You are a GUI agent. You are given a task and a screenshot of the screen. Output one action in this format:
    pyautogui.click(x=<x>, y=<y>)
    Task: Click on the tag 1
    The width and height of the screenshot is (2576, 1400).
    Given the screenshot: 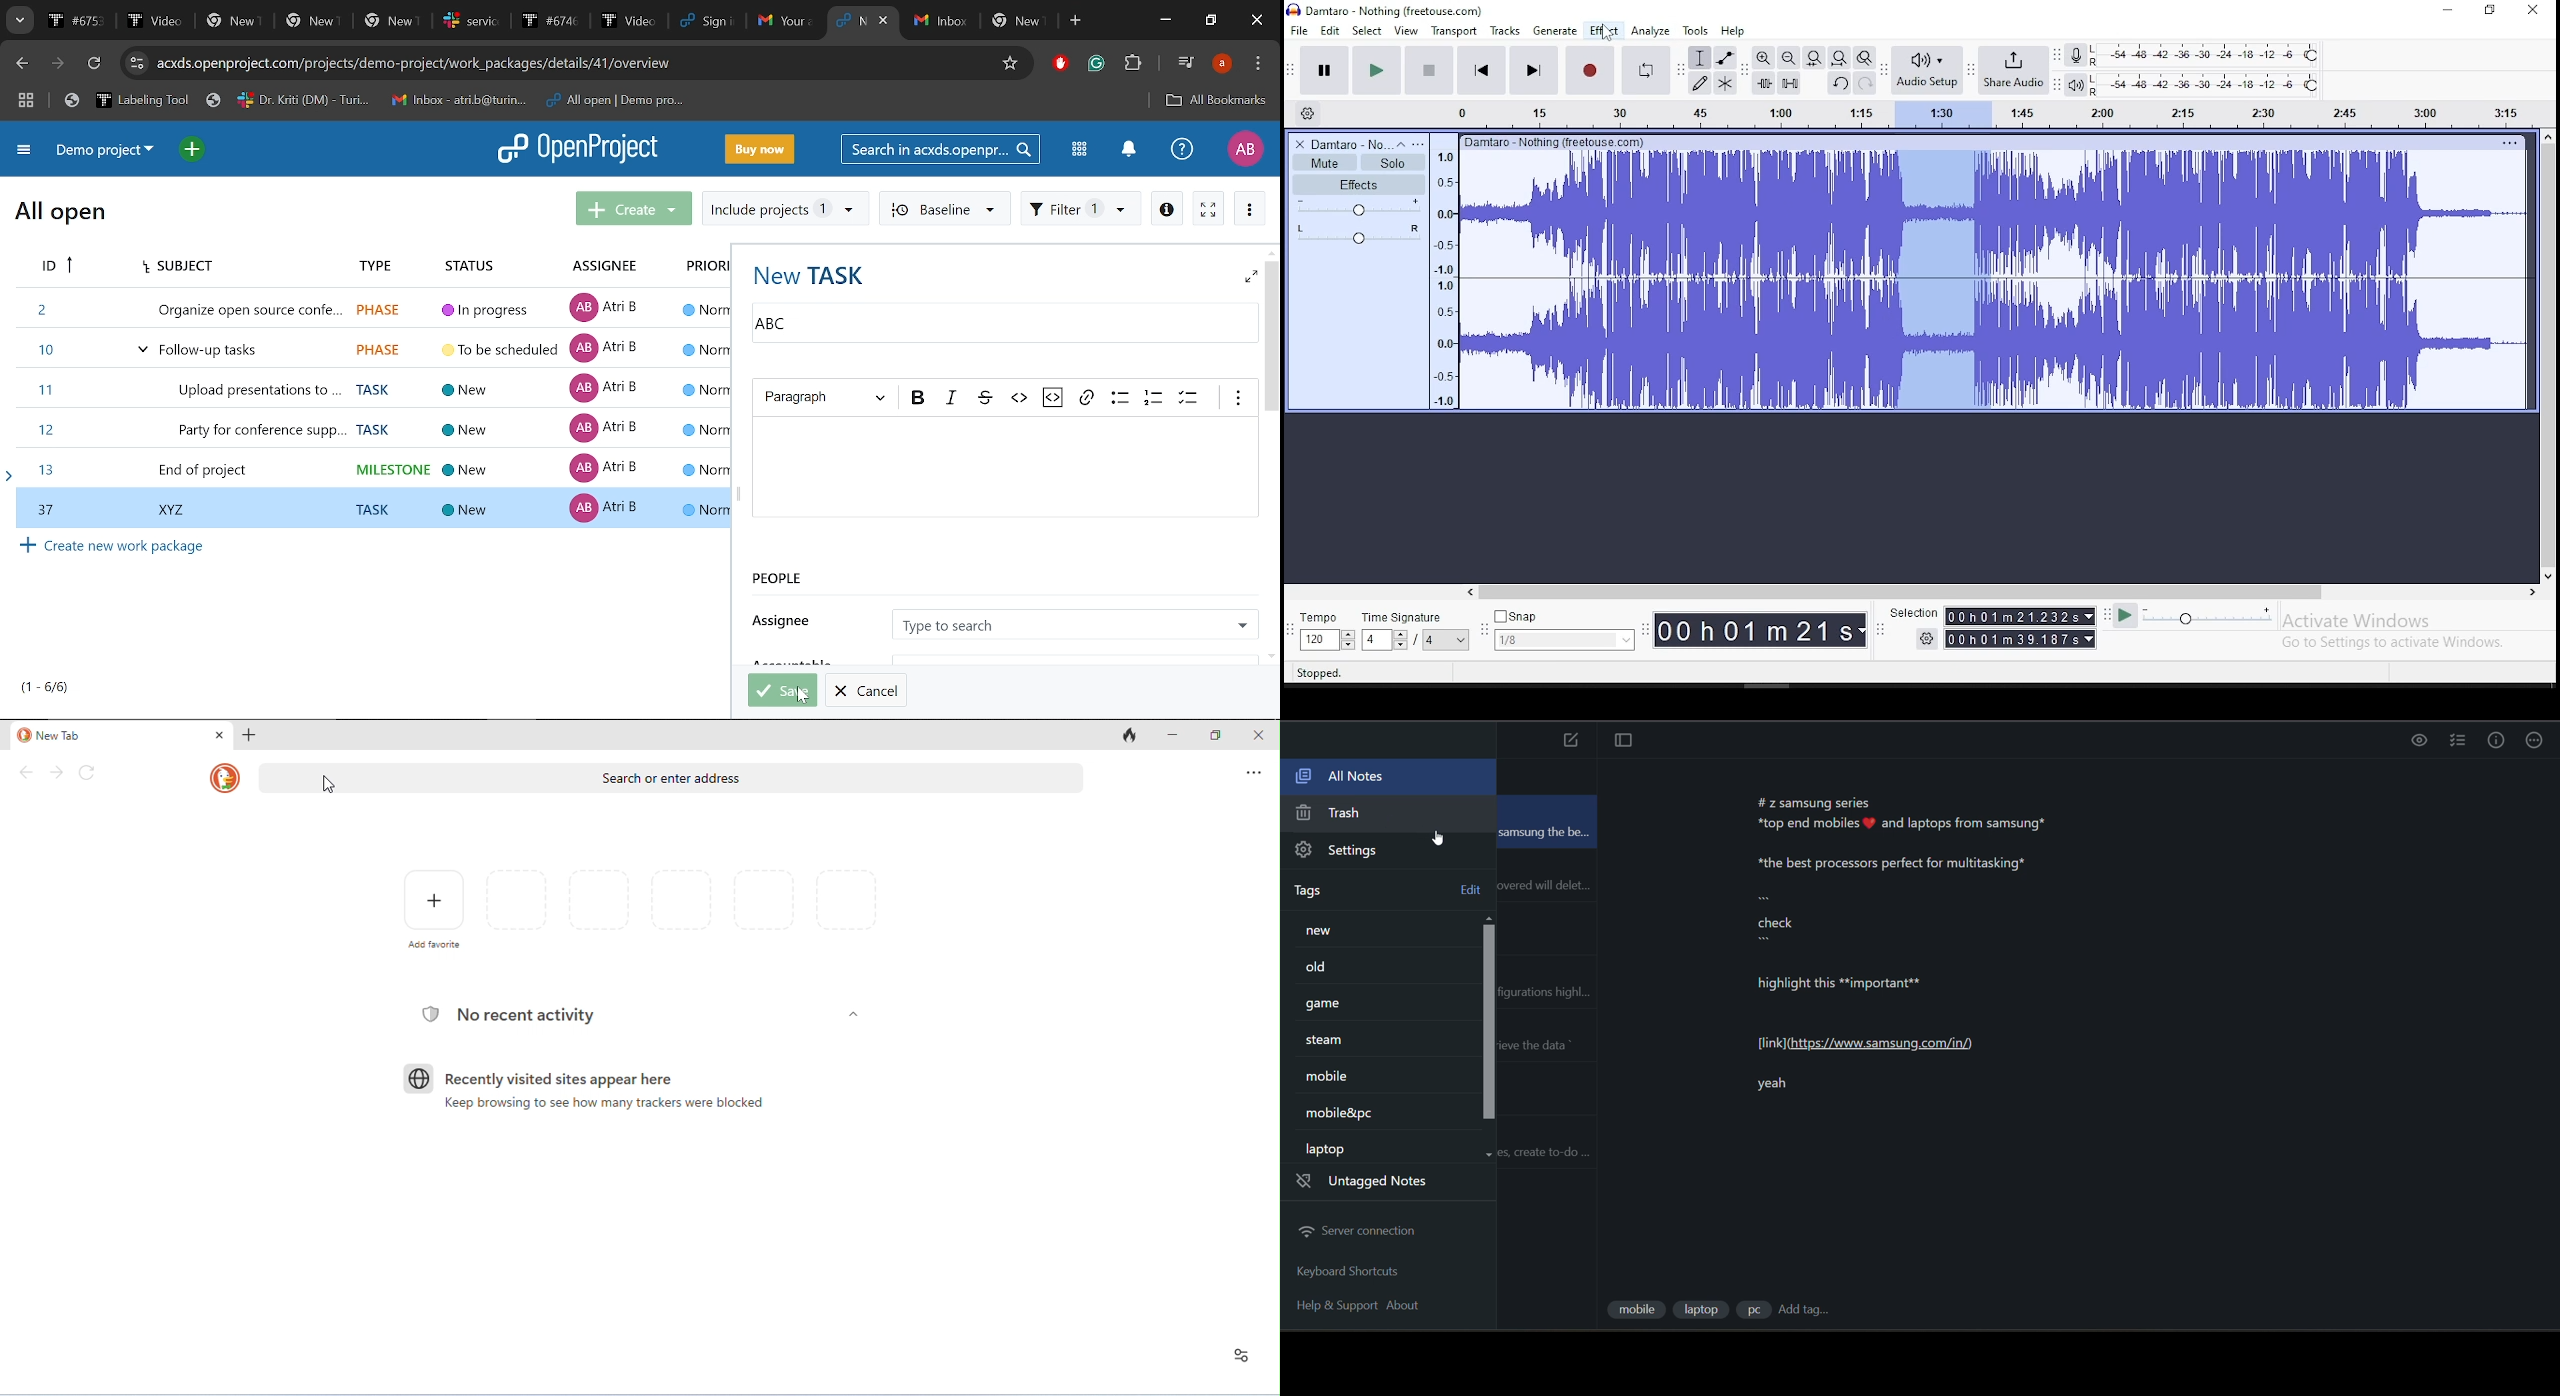 What is the action you would take?
    pyautogui.click(x=1636, y=1307)
    